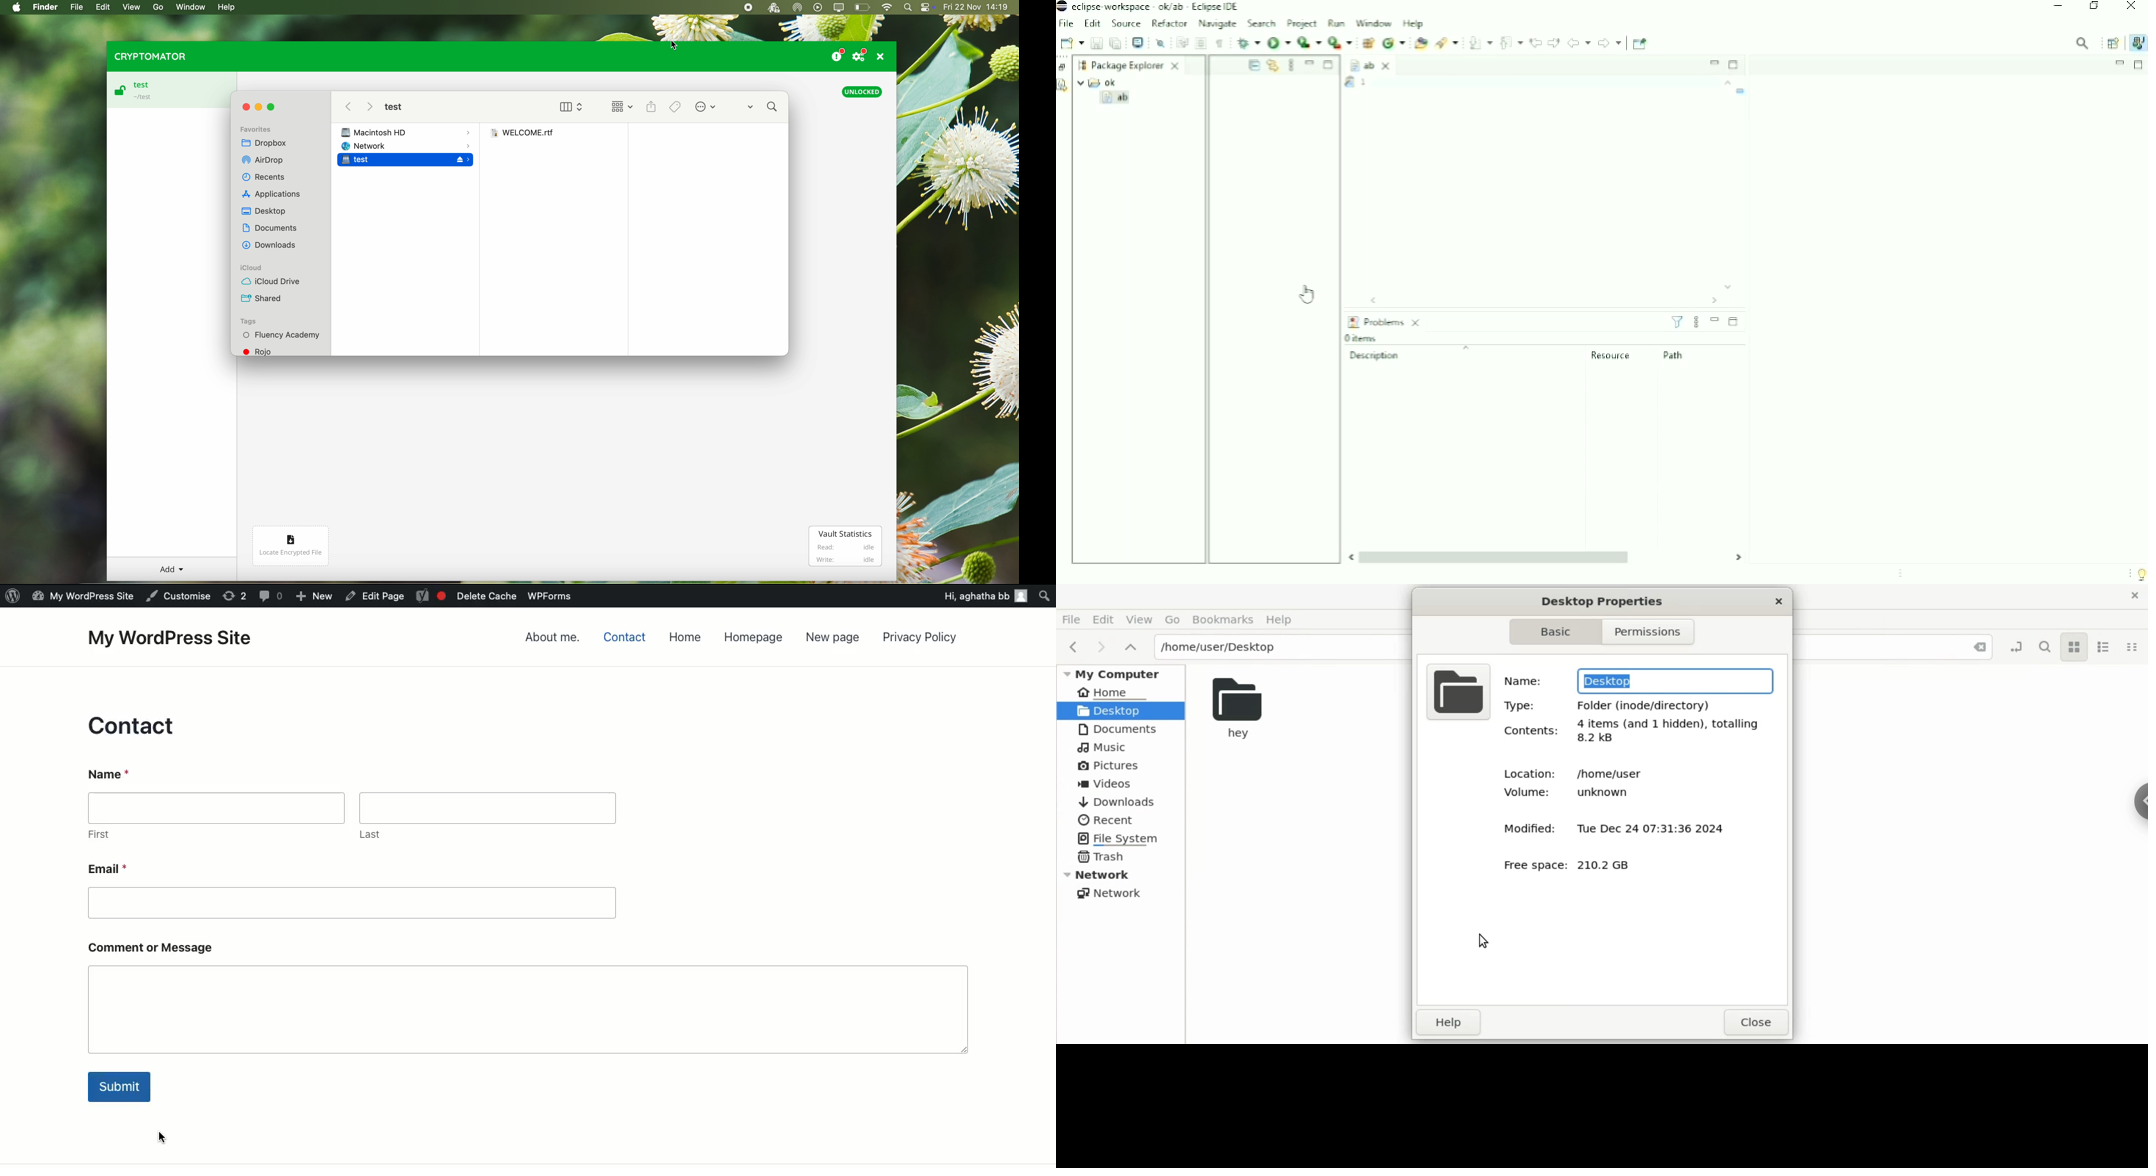 The width and height of the screenshot is (2156, 1176). What do you see at coordinates (1116, 729) in the screenshot?
I see `documents` at bounding box center [1116, 729].